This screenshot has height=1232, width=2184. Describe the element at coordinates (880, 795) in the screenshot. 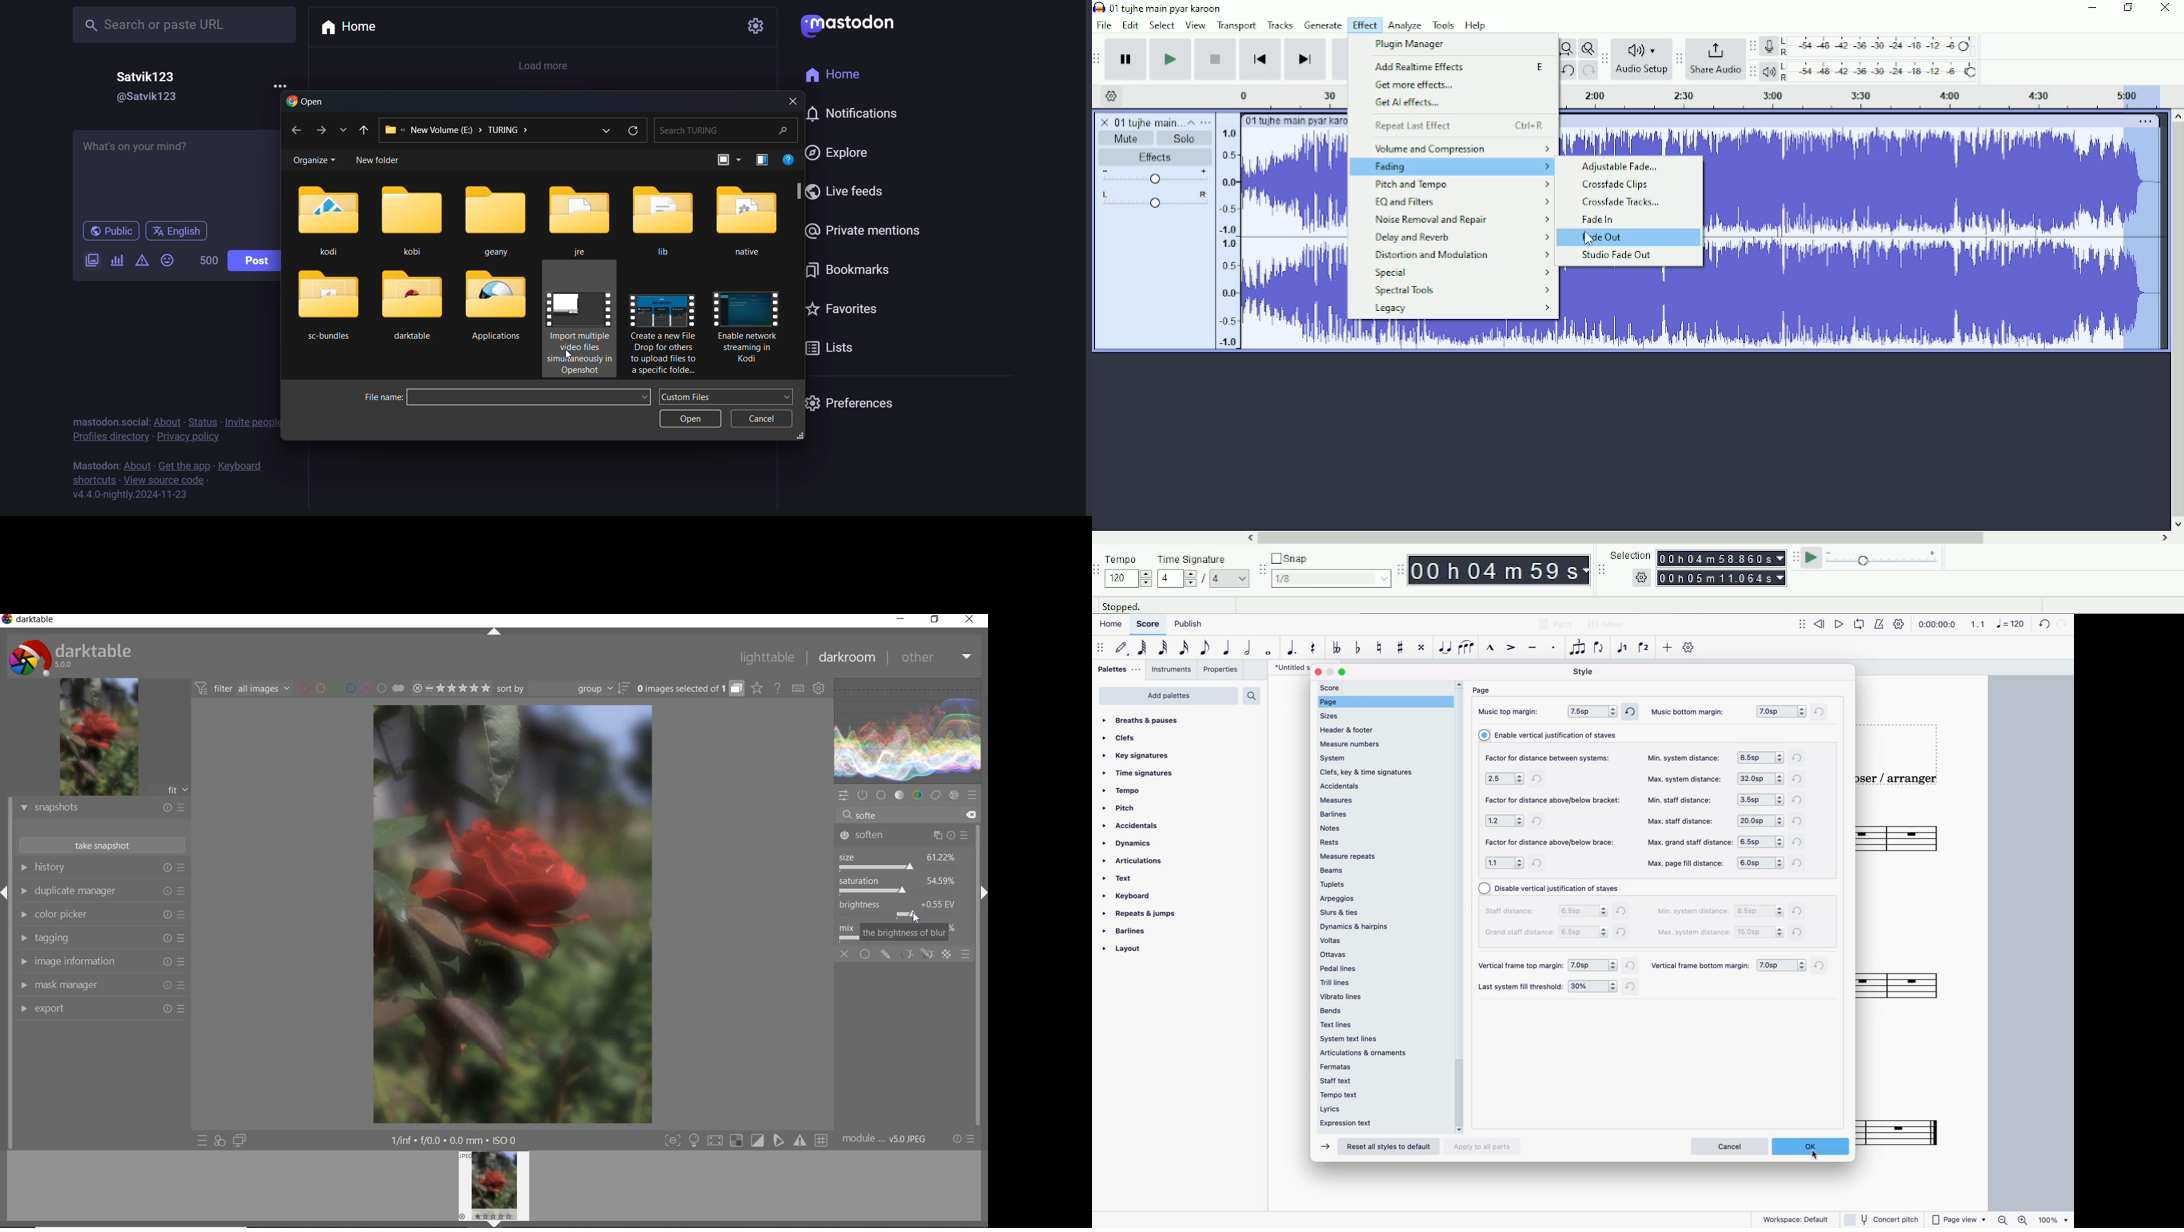

I see `base` at that location.